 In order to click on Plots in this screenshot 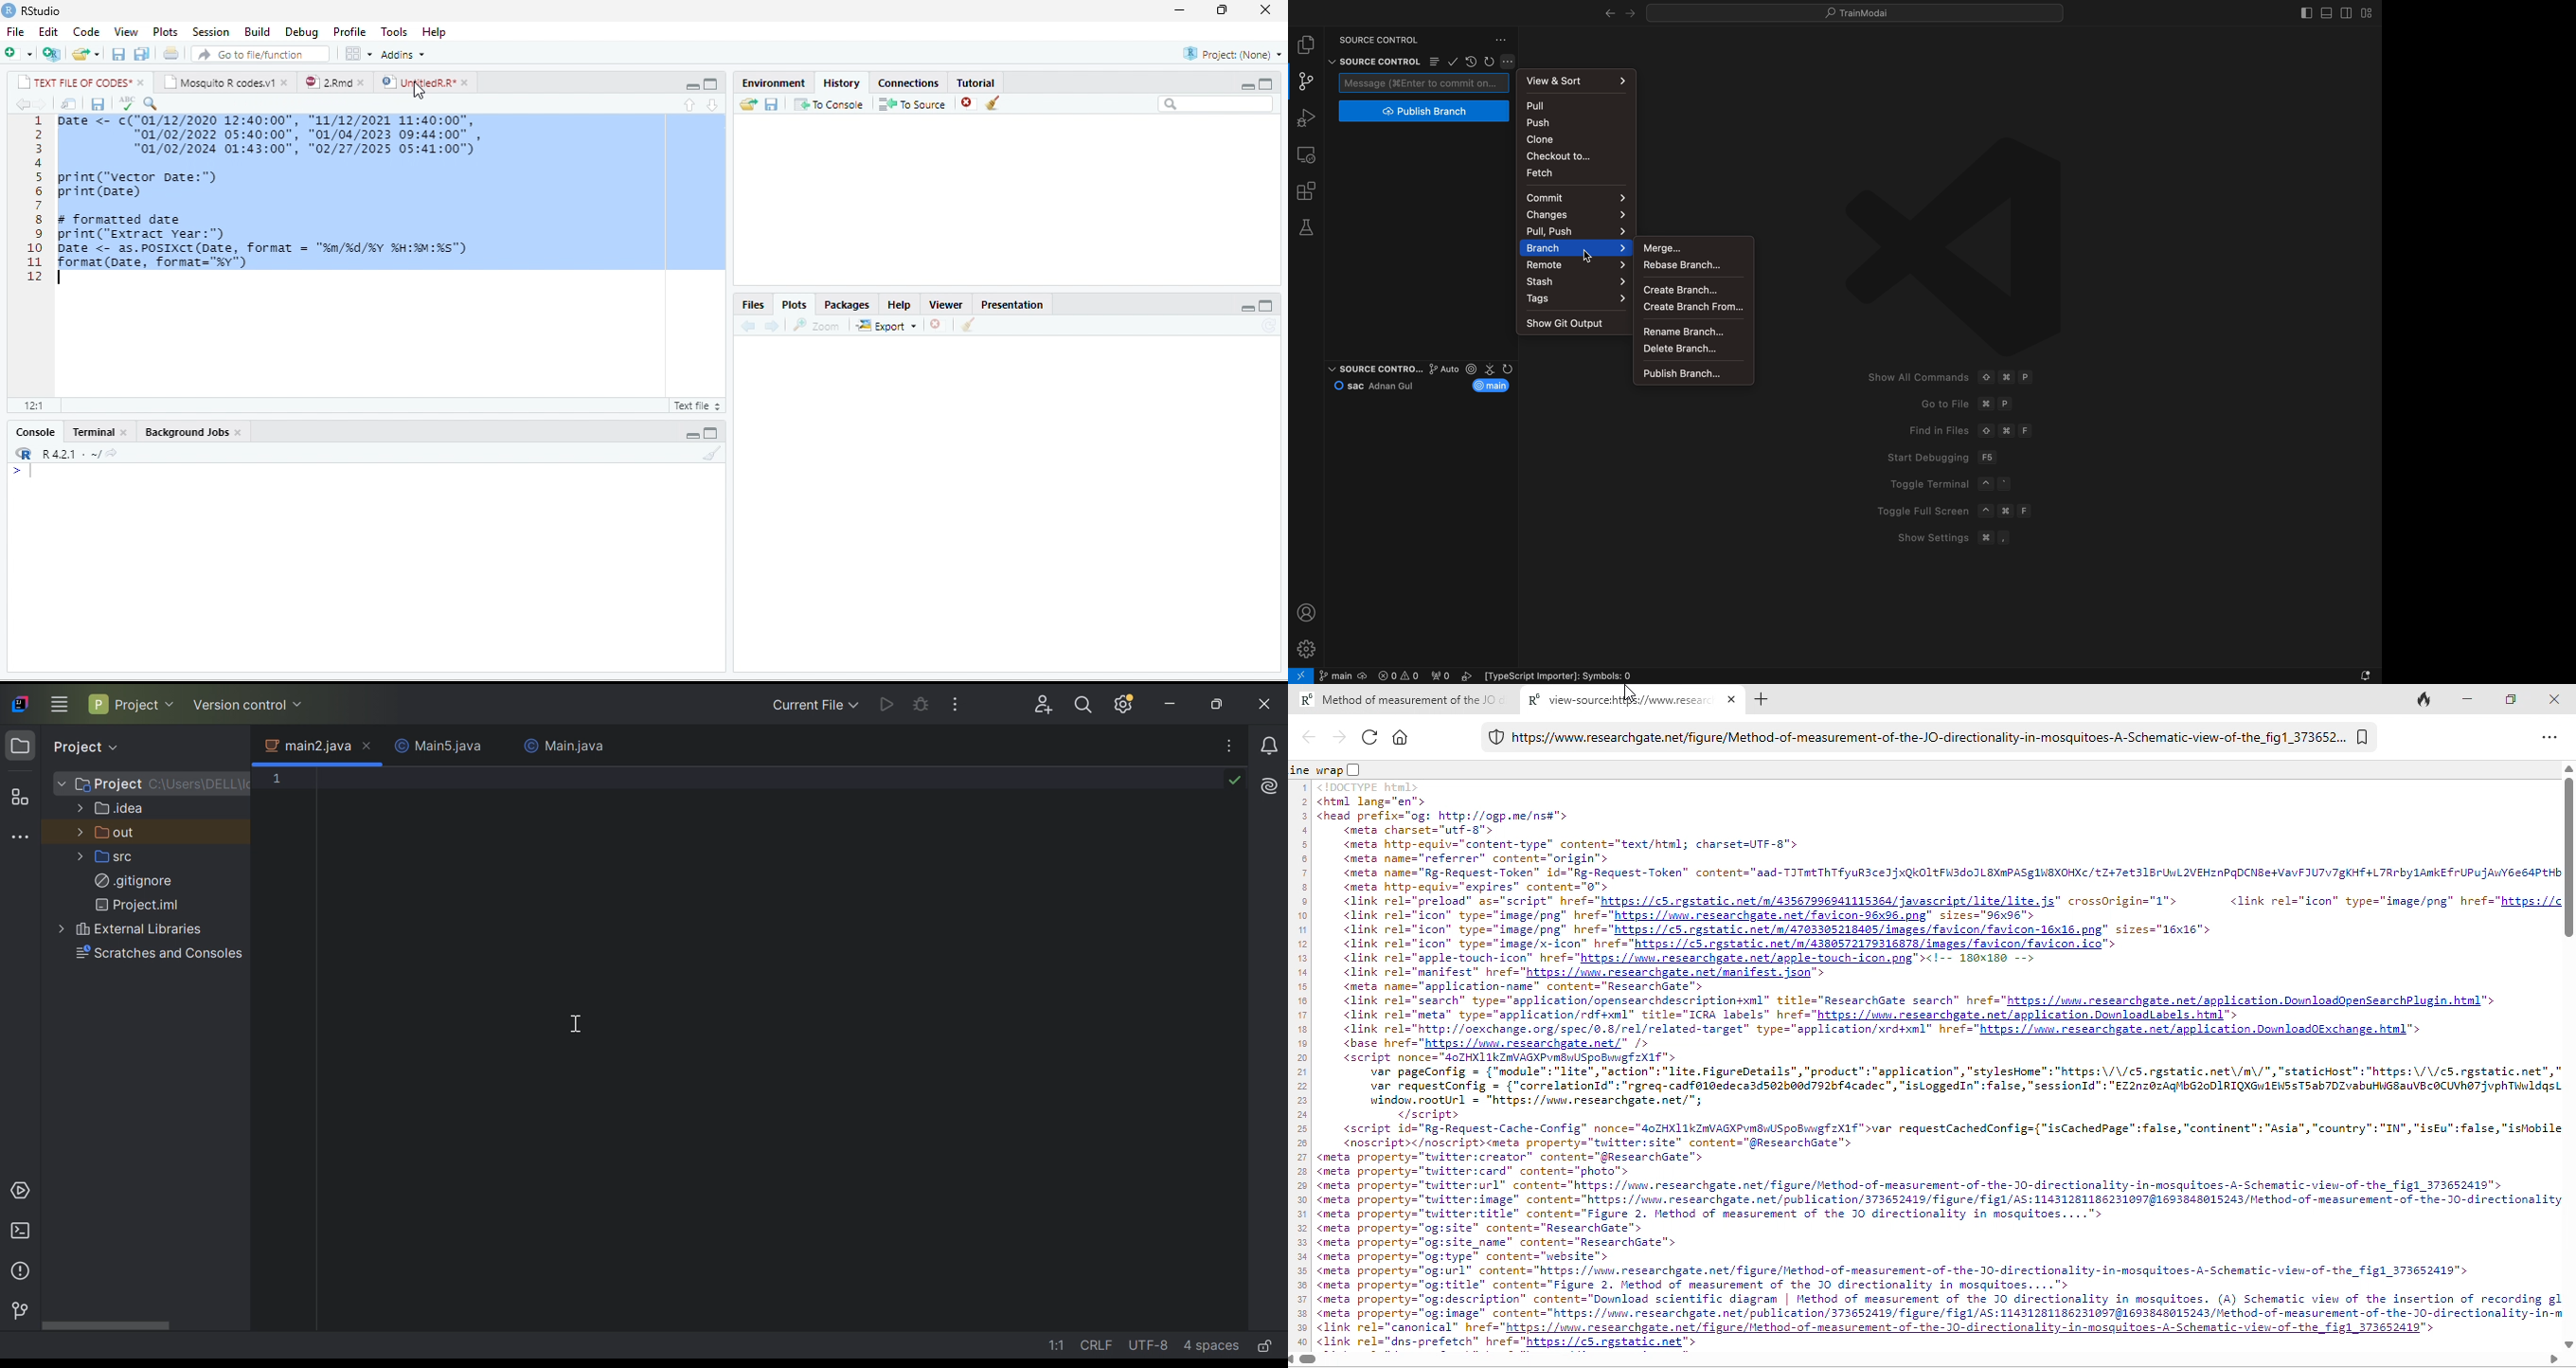, I will do `click(794, 304)`.